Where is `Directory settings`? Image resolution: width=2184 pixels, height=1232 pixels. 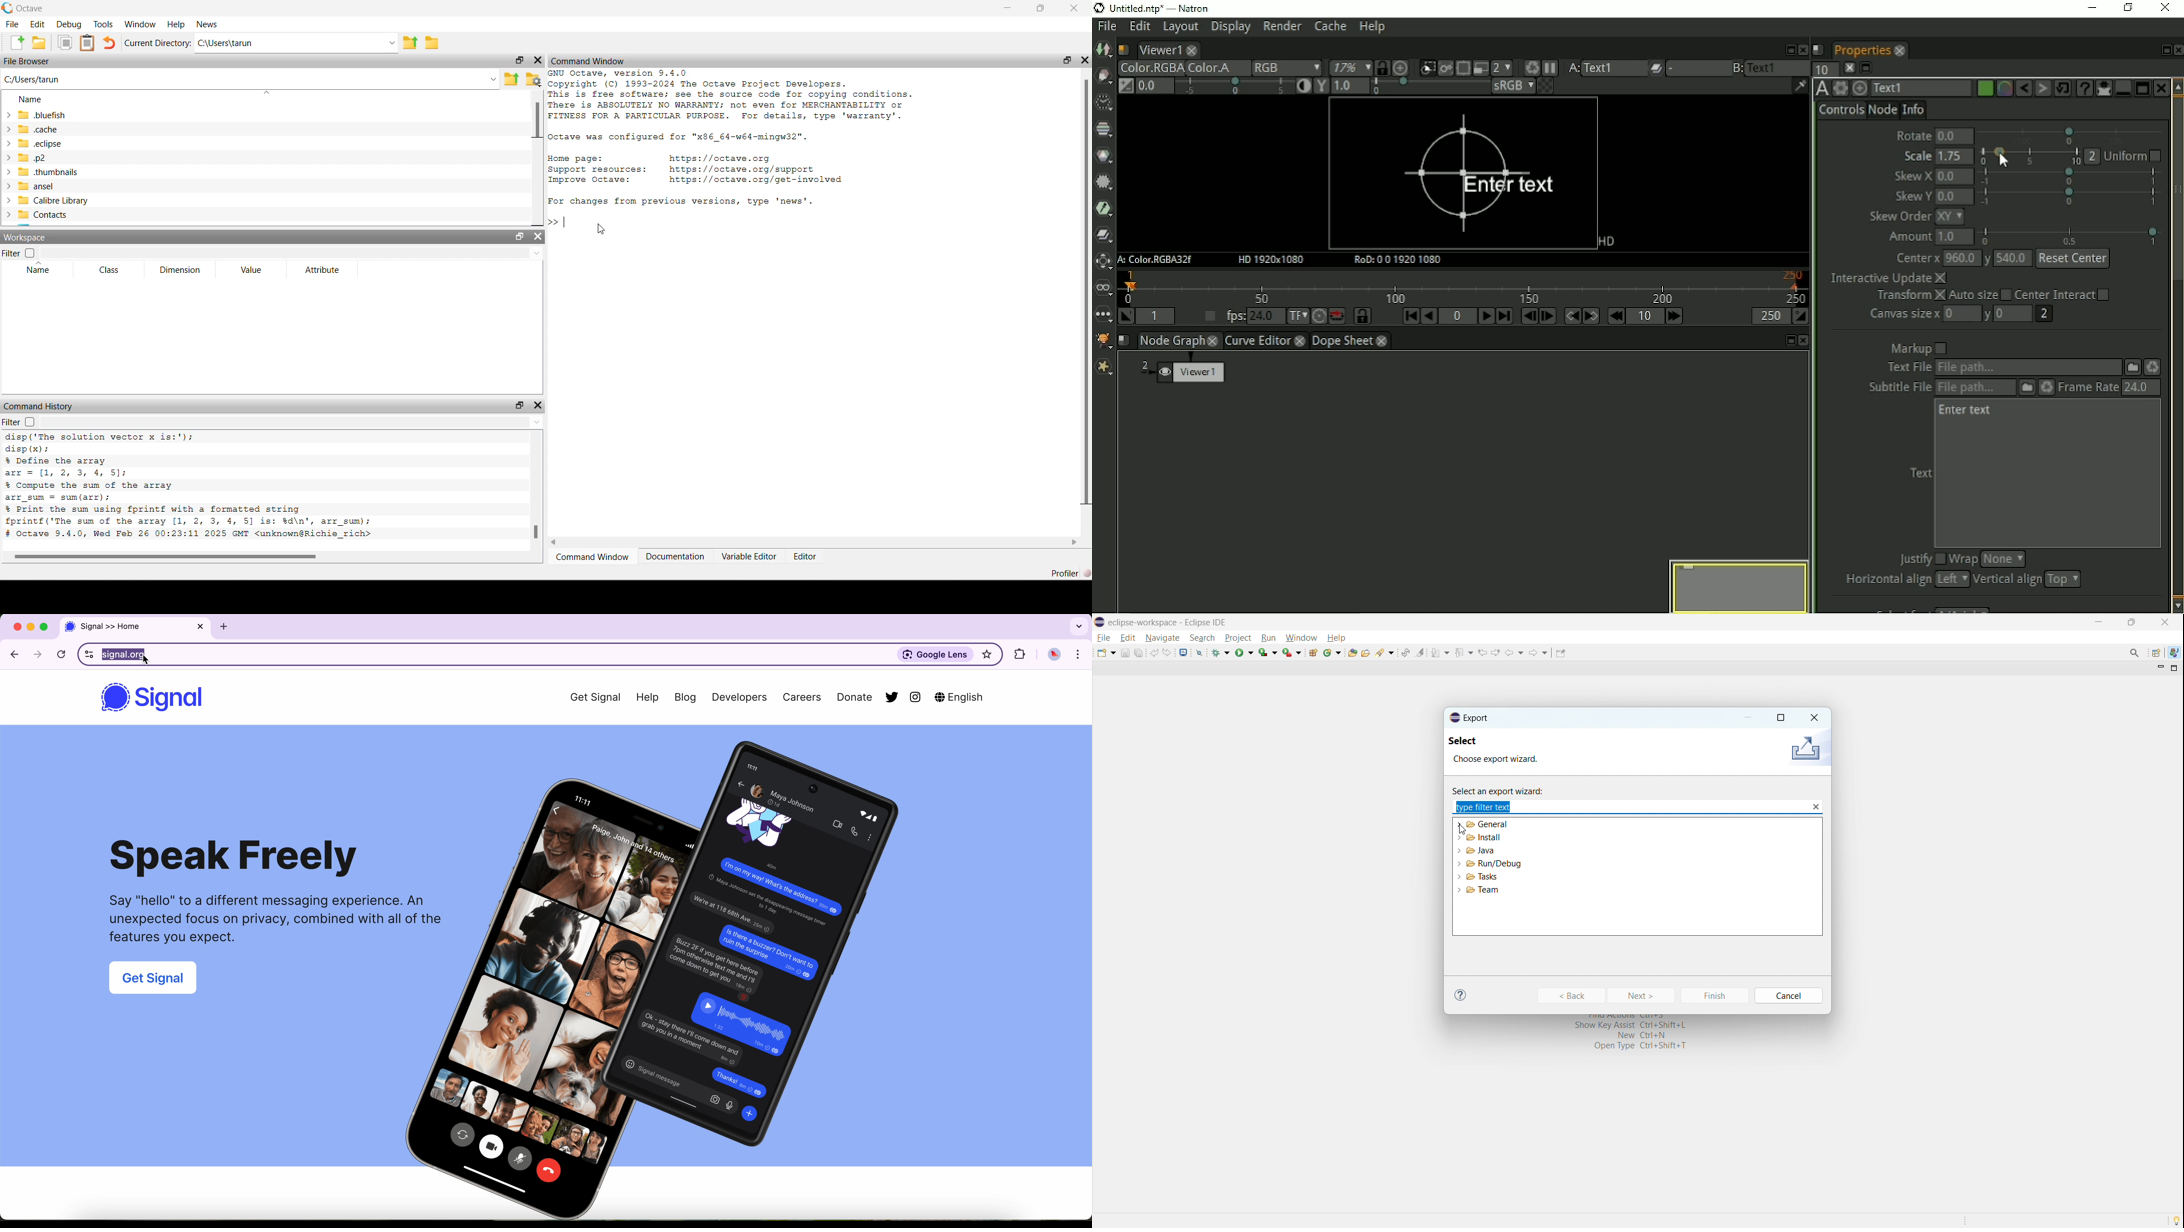
Directory settings is located at coordinates (534, 79).